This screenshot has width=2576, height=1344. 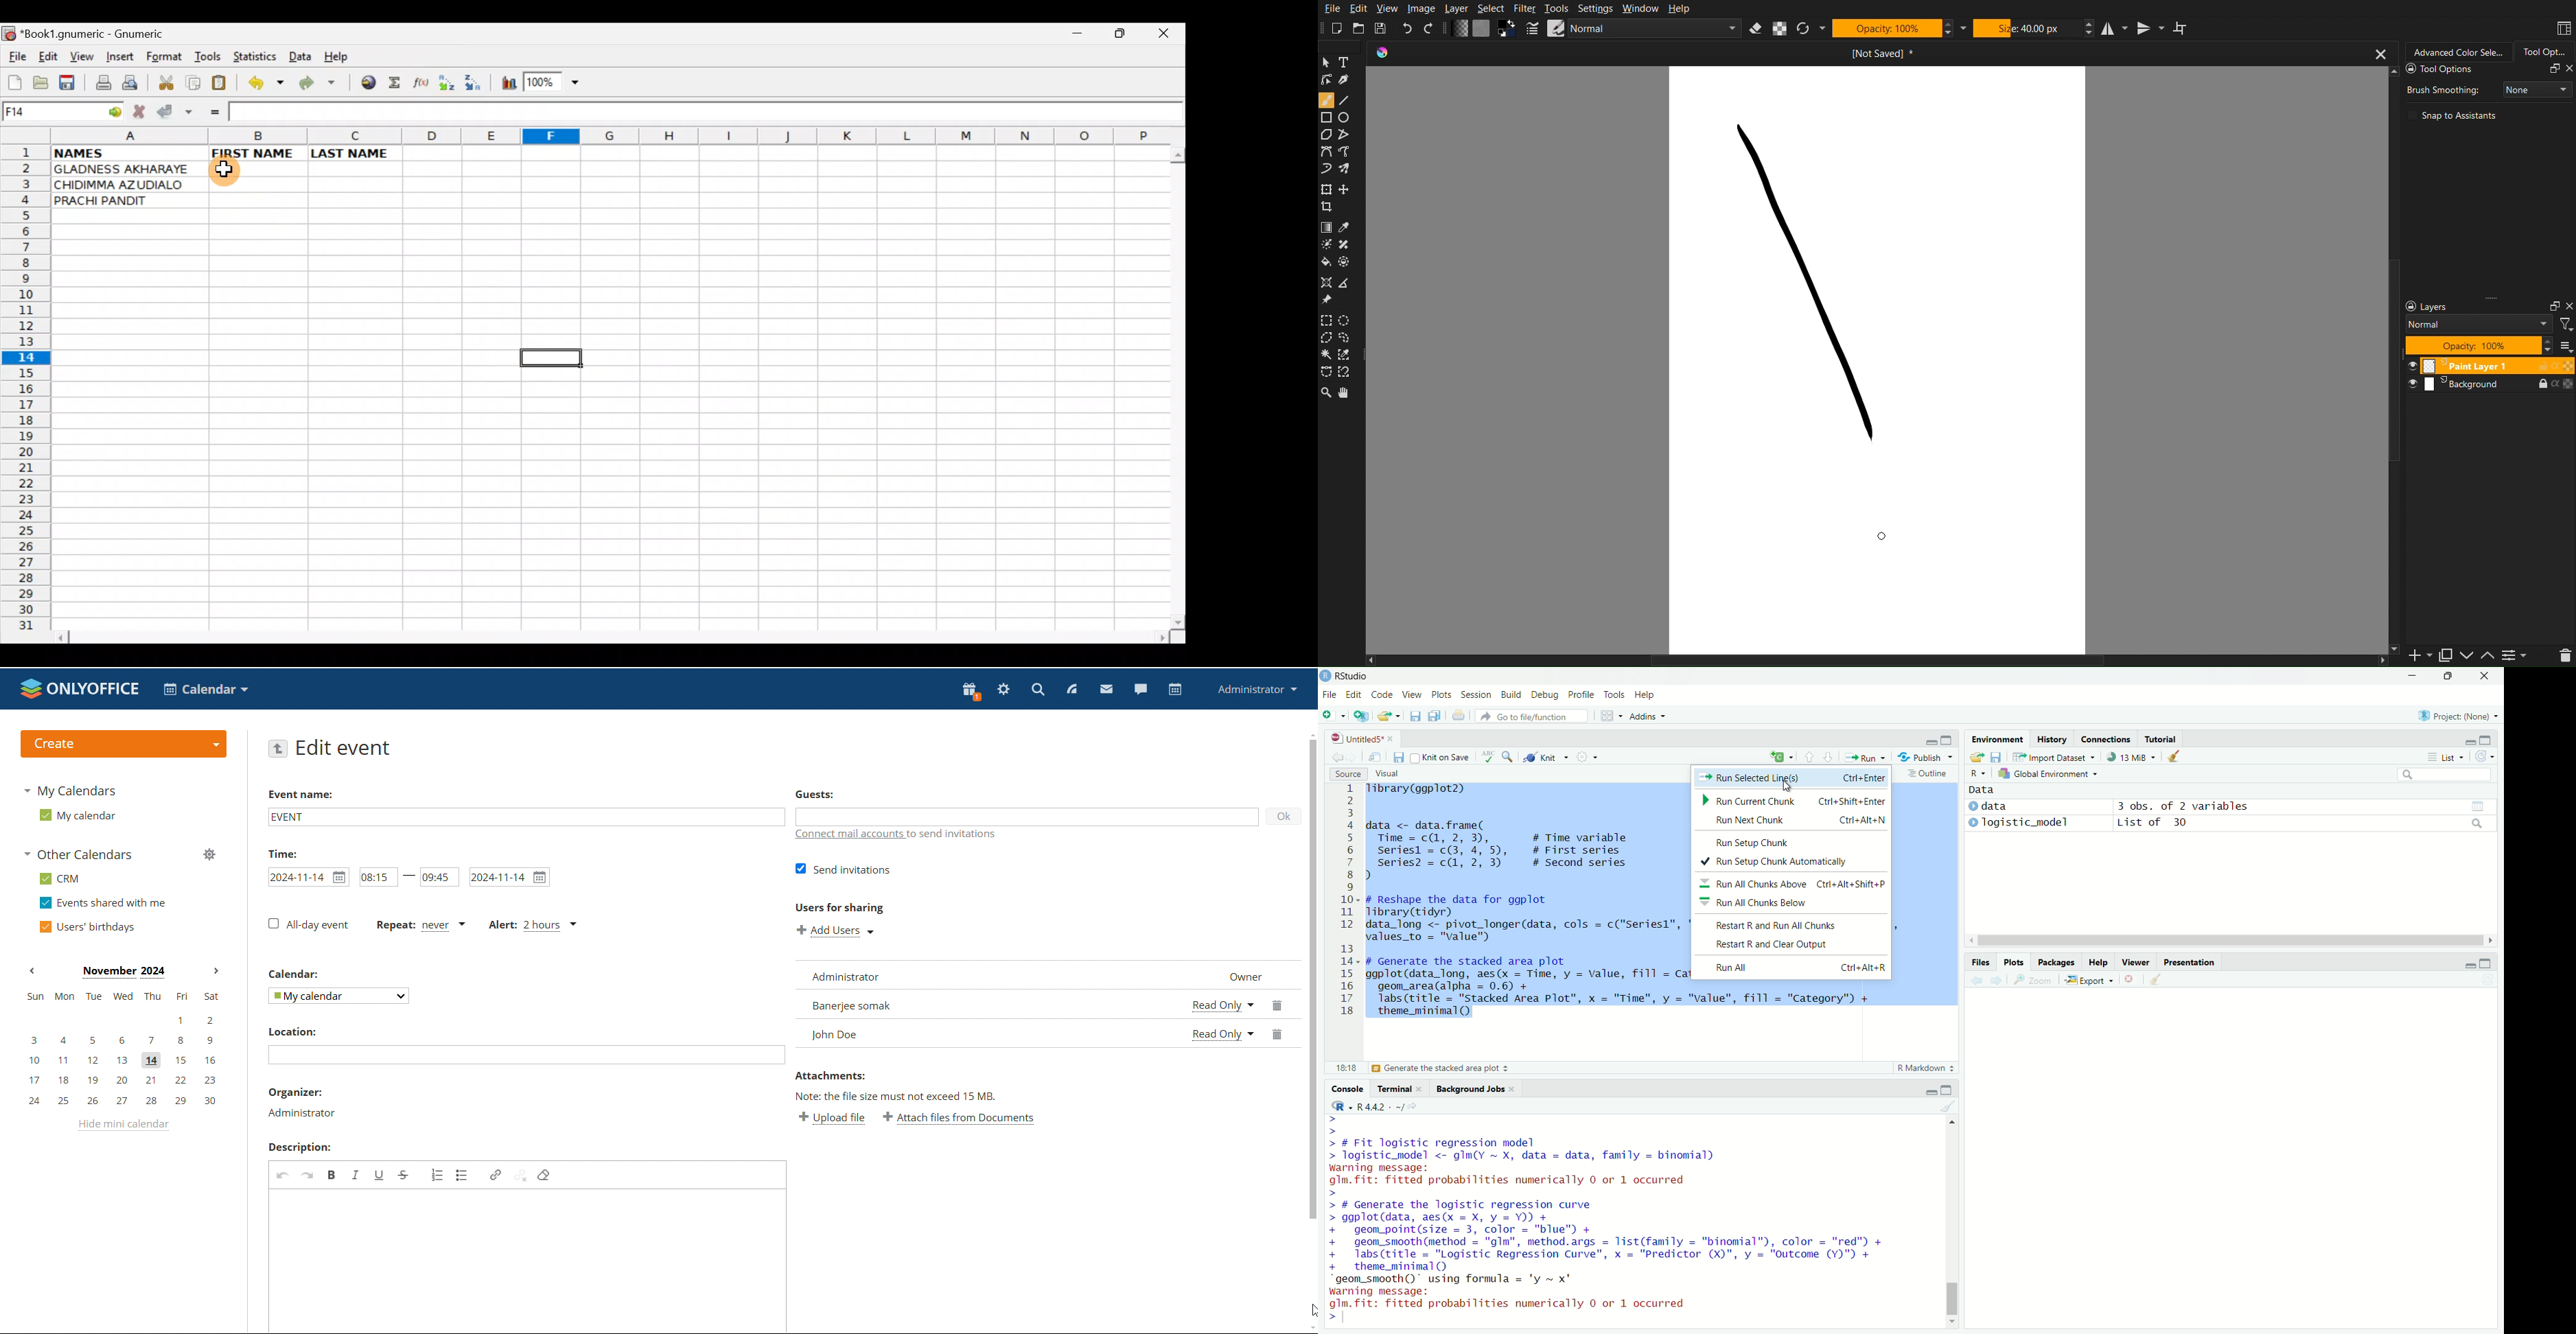 What do you see at coordinates (1488, 758) in the screenshot?
I see `abc` at bounding box center [1488, 758].